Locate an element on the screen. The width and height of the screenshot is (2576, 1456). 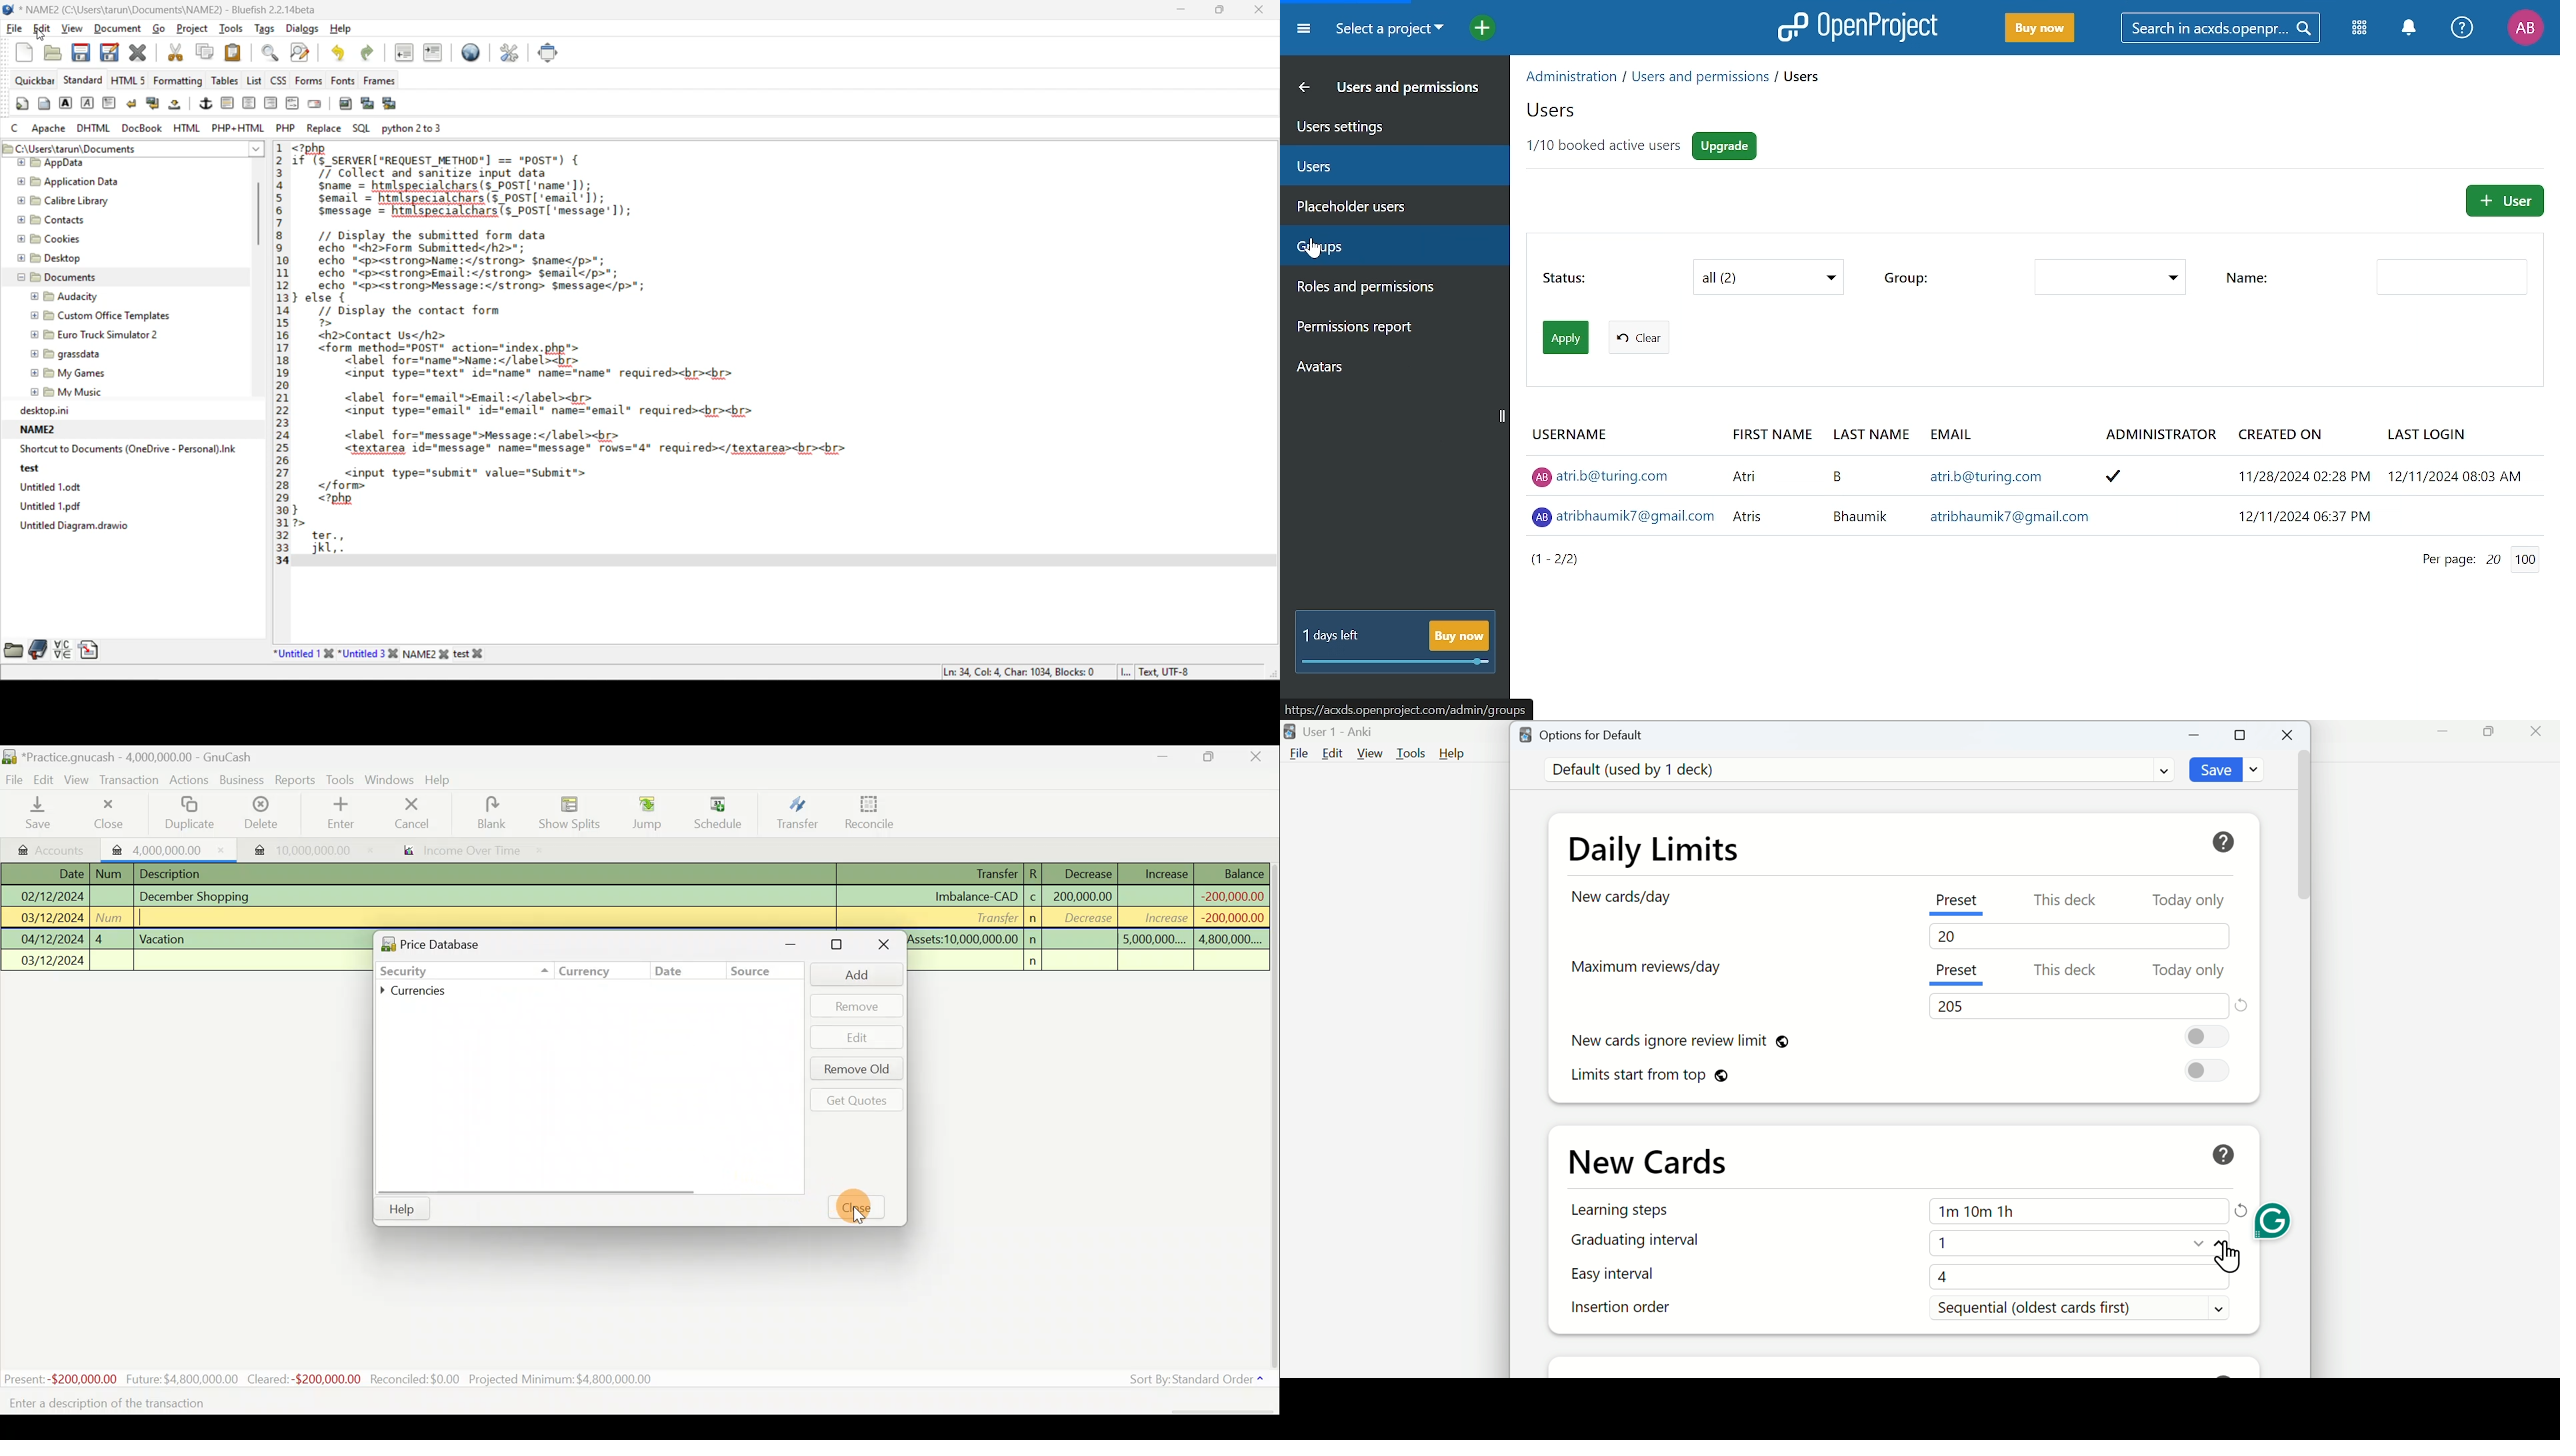
User is located at coordinates (2504, 201).